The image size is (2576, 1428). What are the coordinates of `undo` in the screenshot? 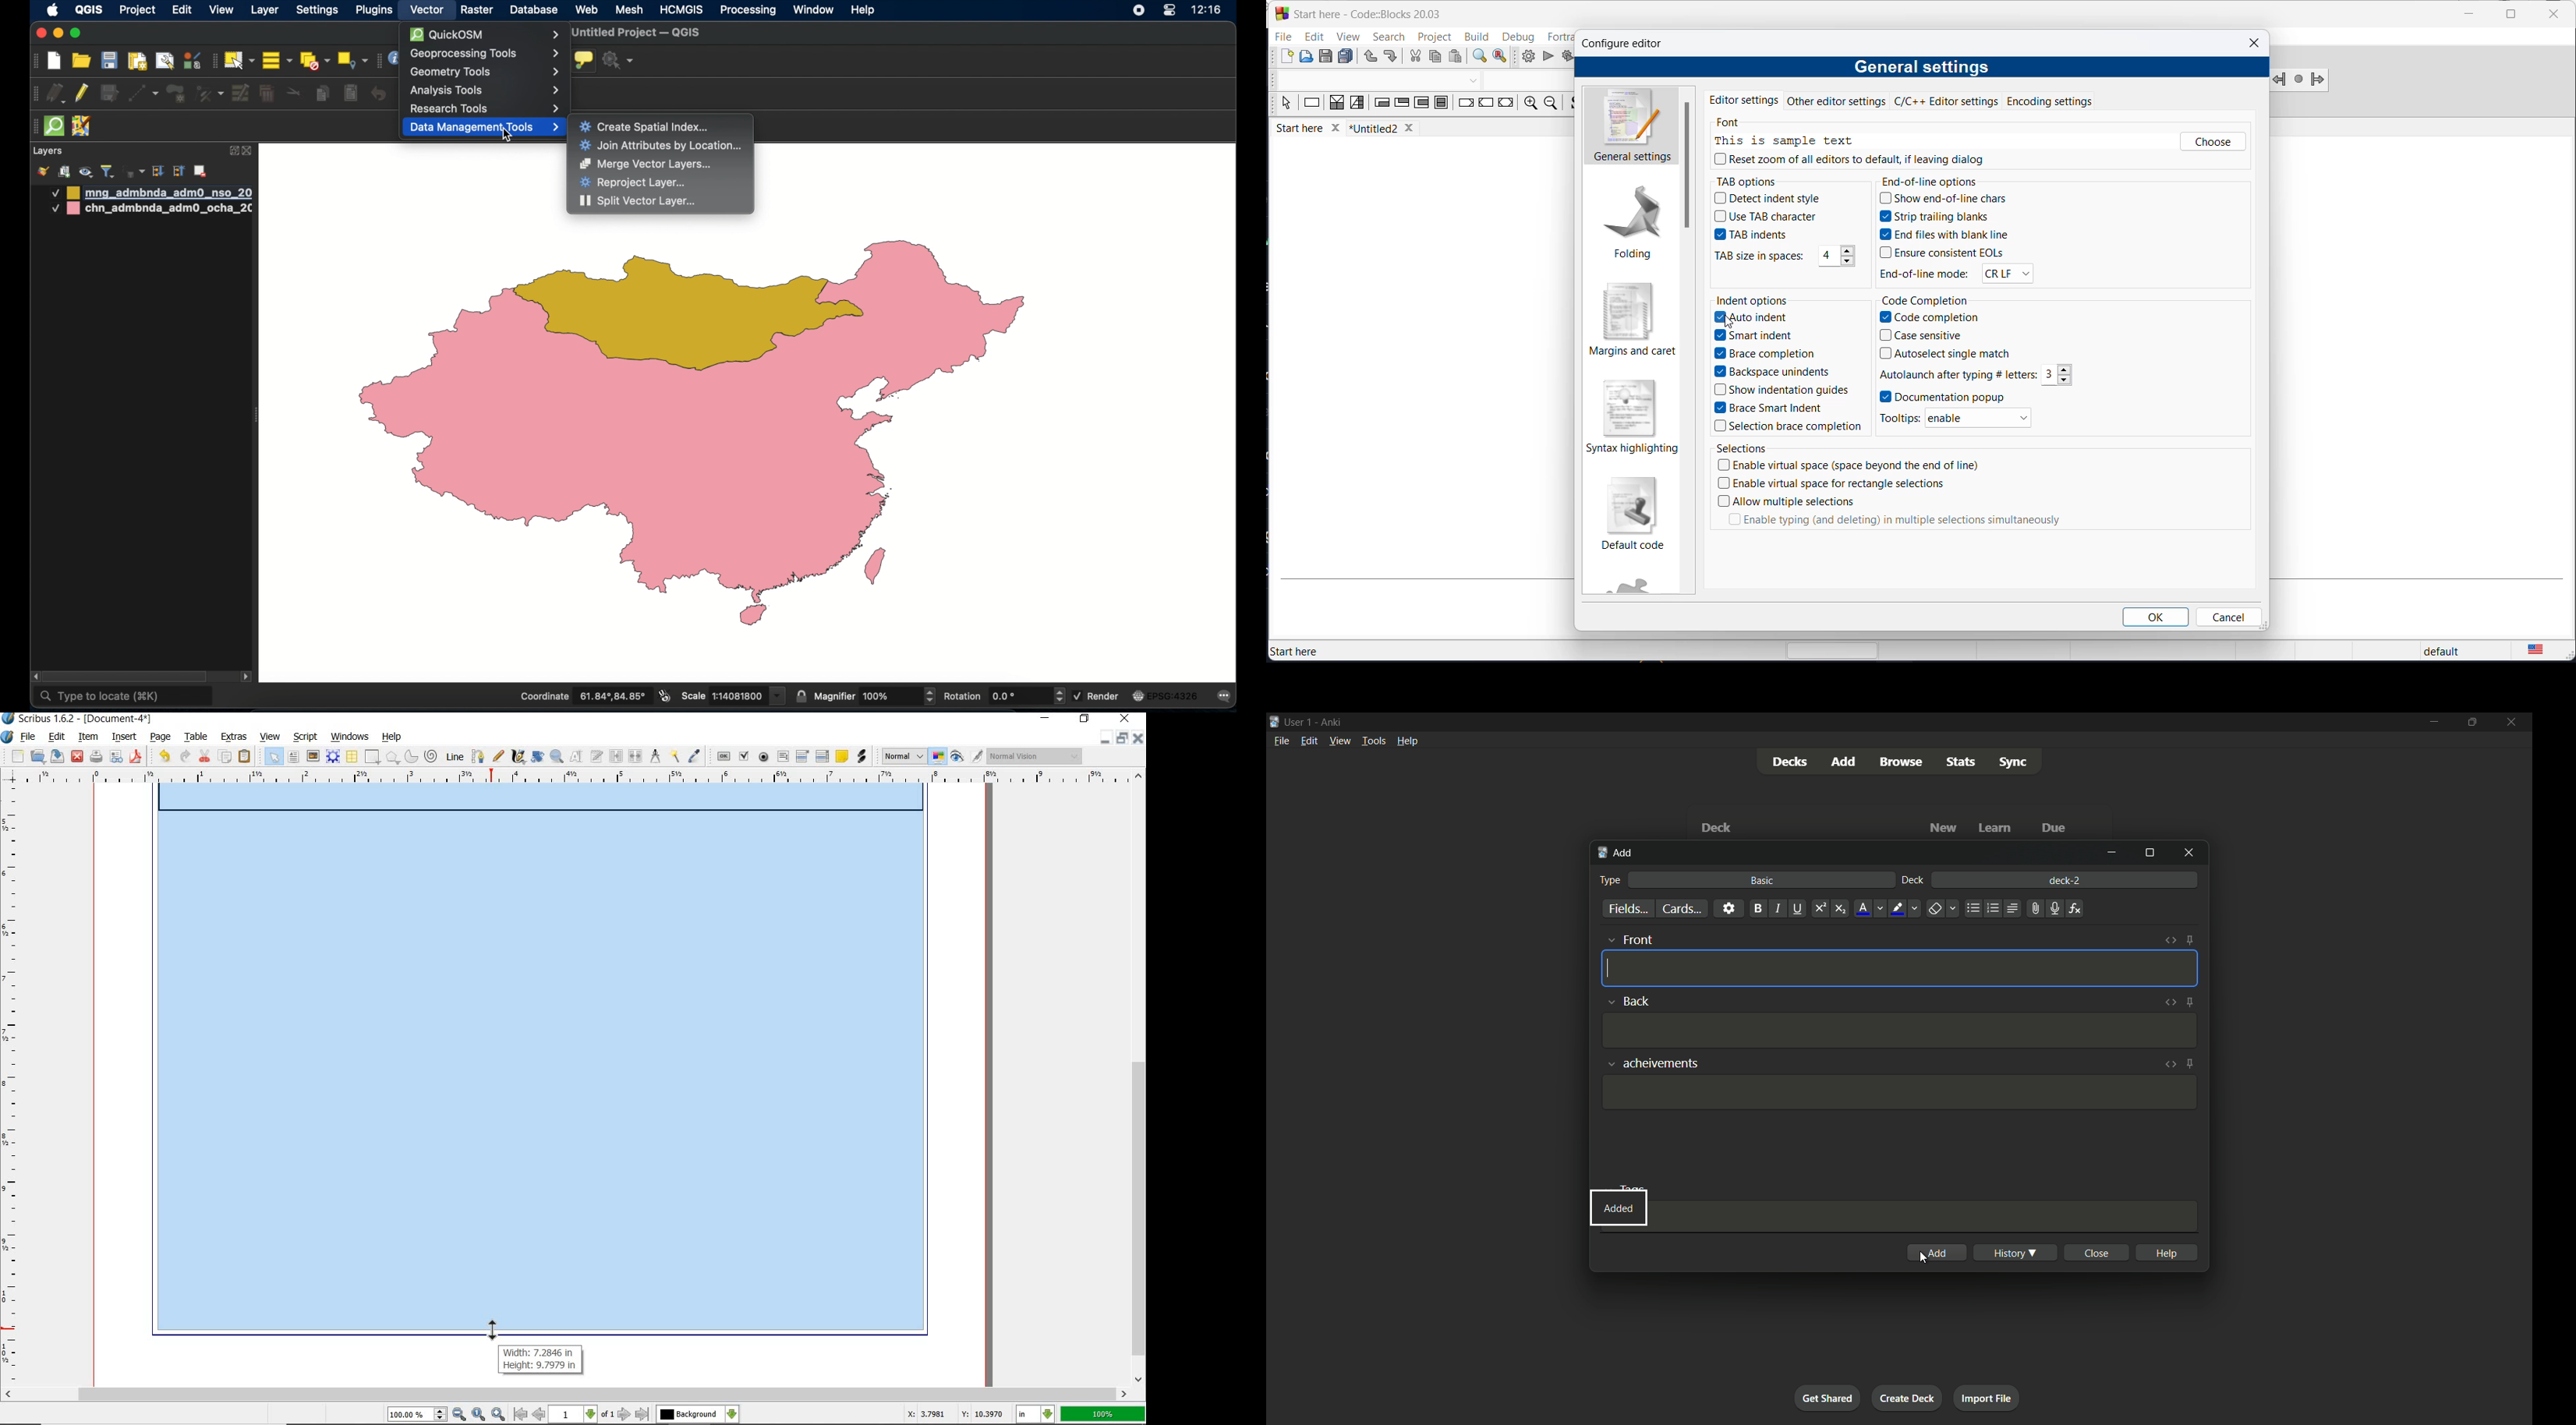 It's located at (162, 756).